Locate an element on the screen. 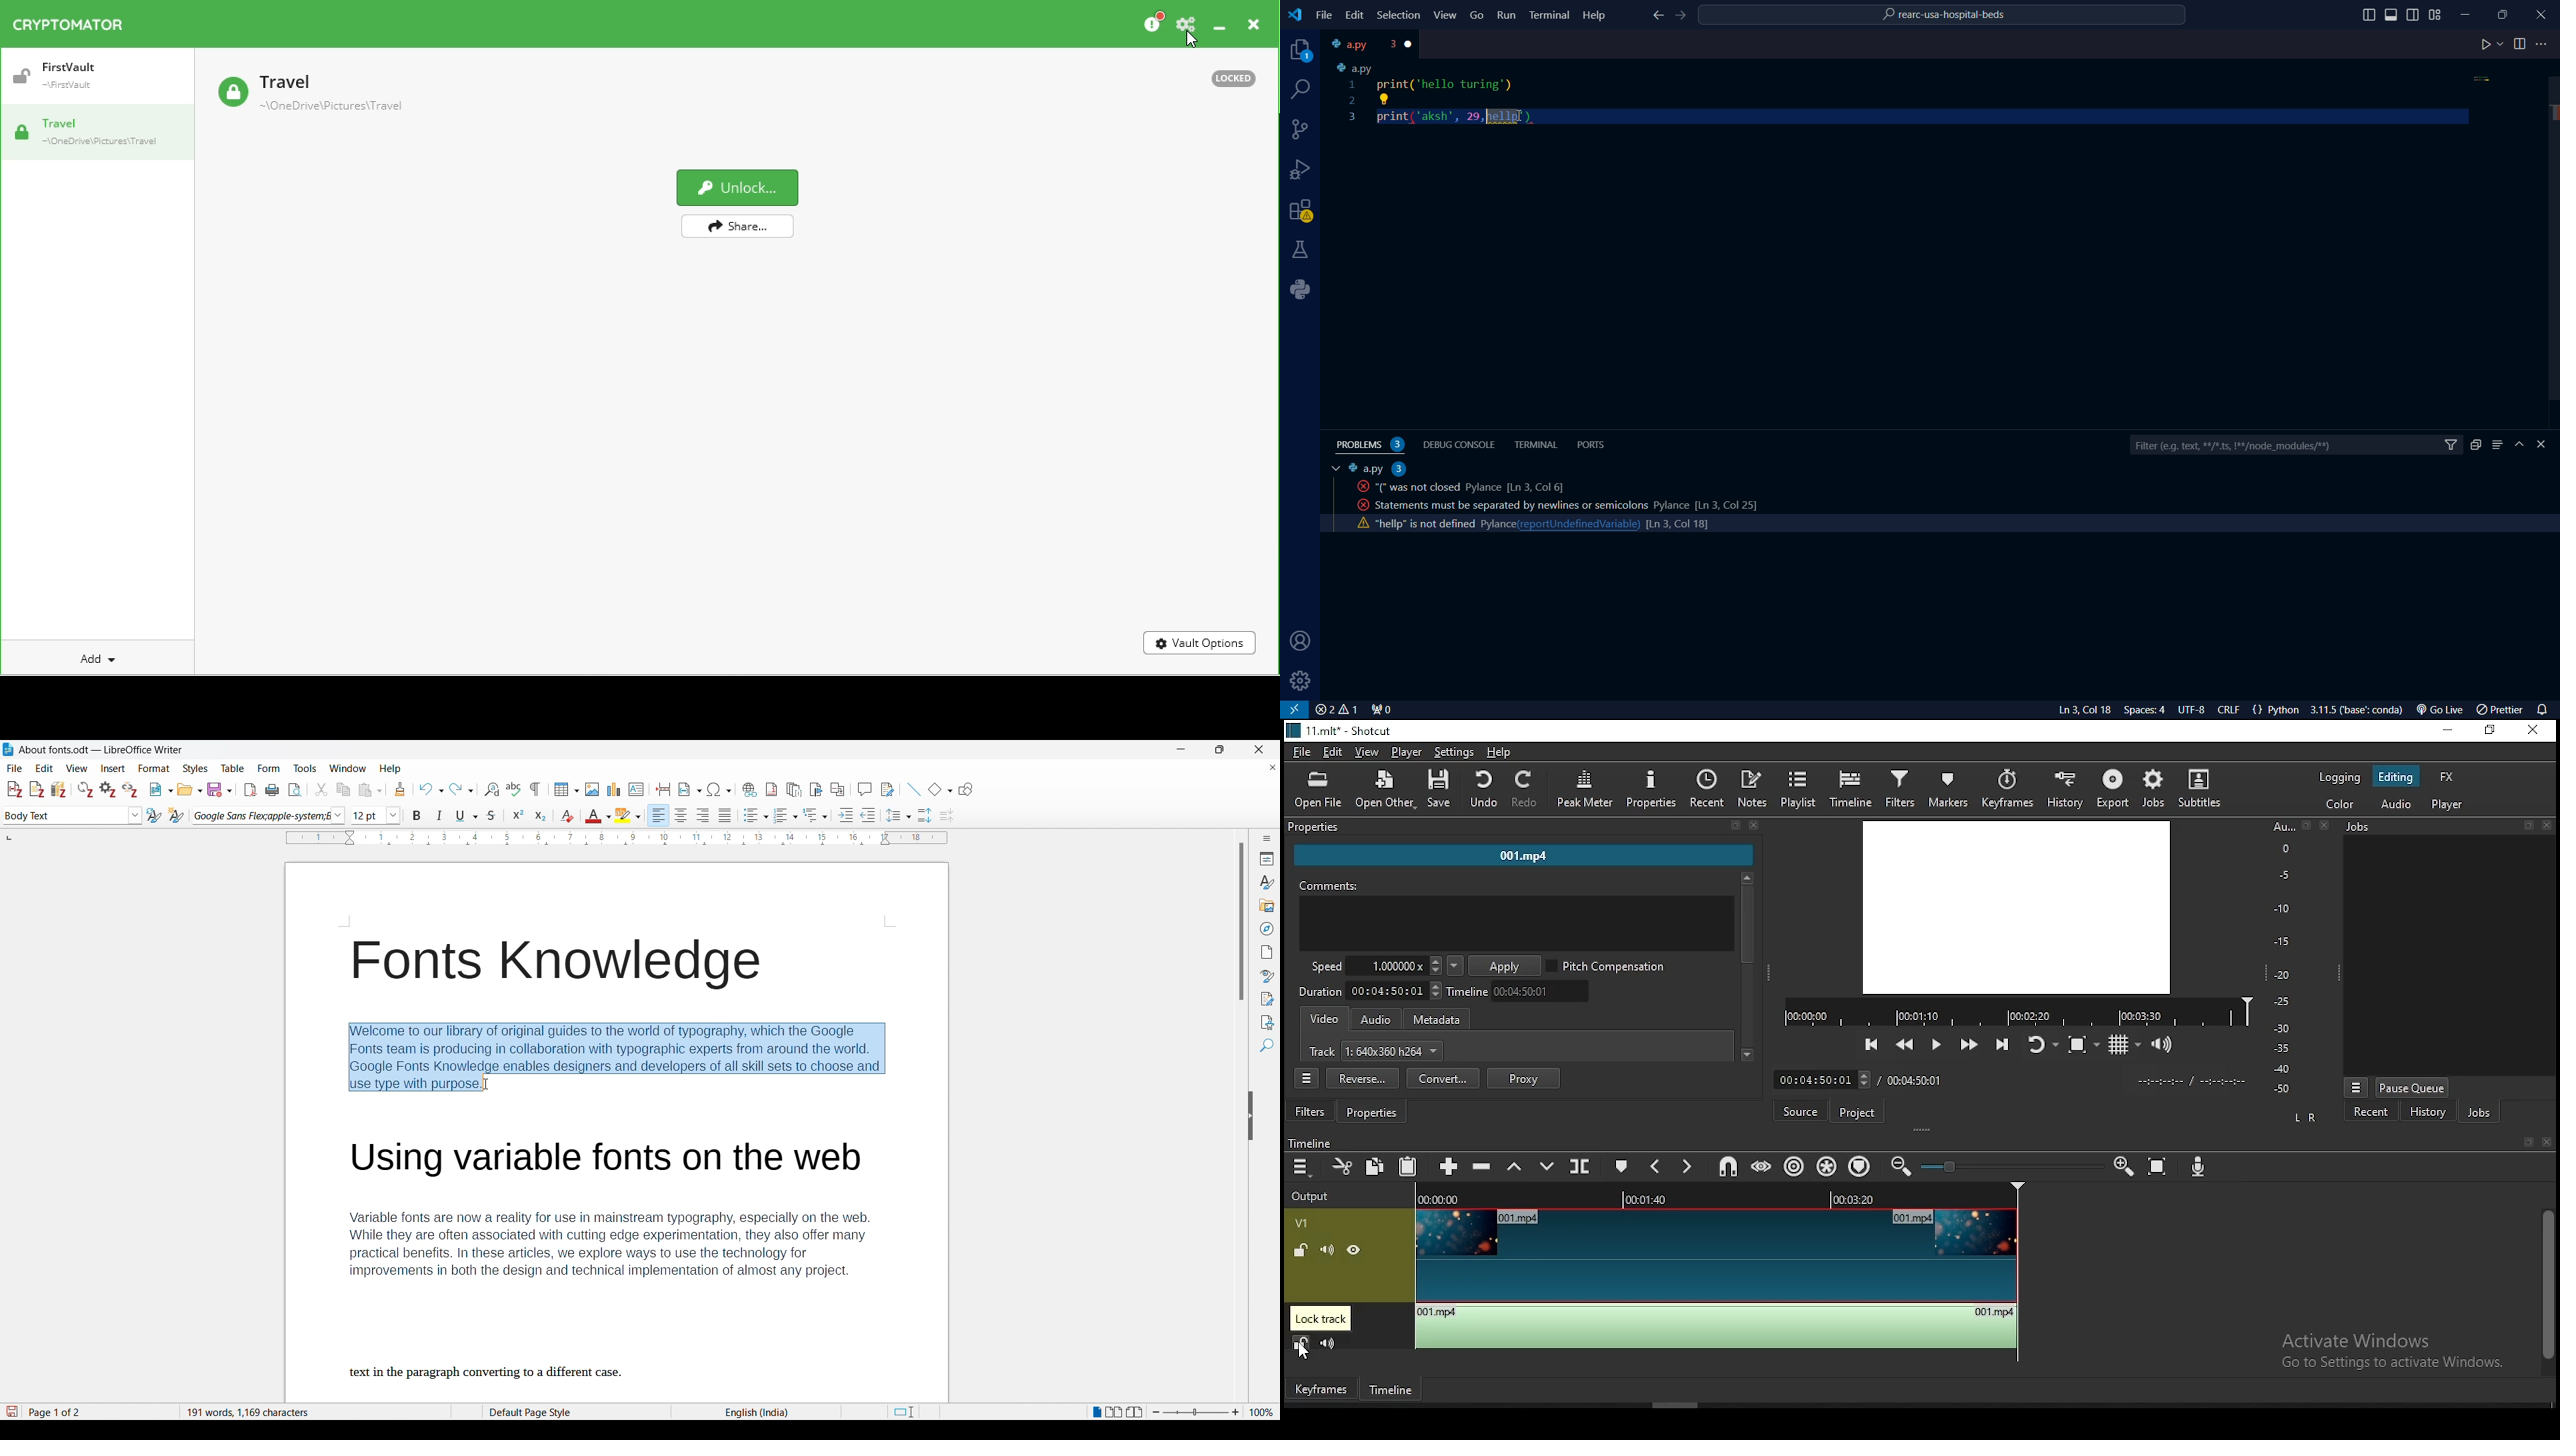 The width and height of the screenshot is (2576, 1456). close is located at coordinates (1336, 710).